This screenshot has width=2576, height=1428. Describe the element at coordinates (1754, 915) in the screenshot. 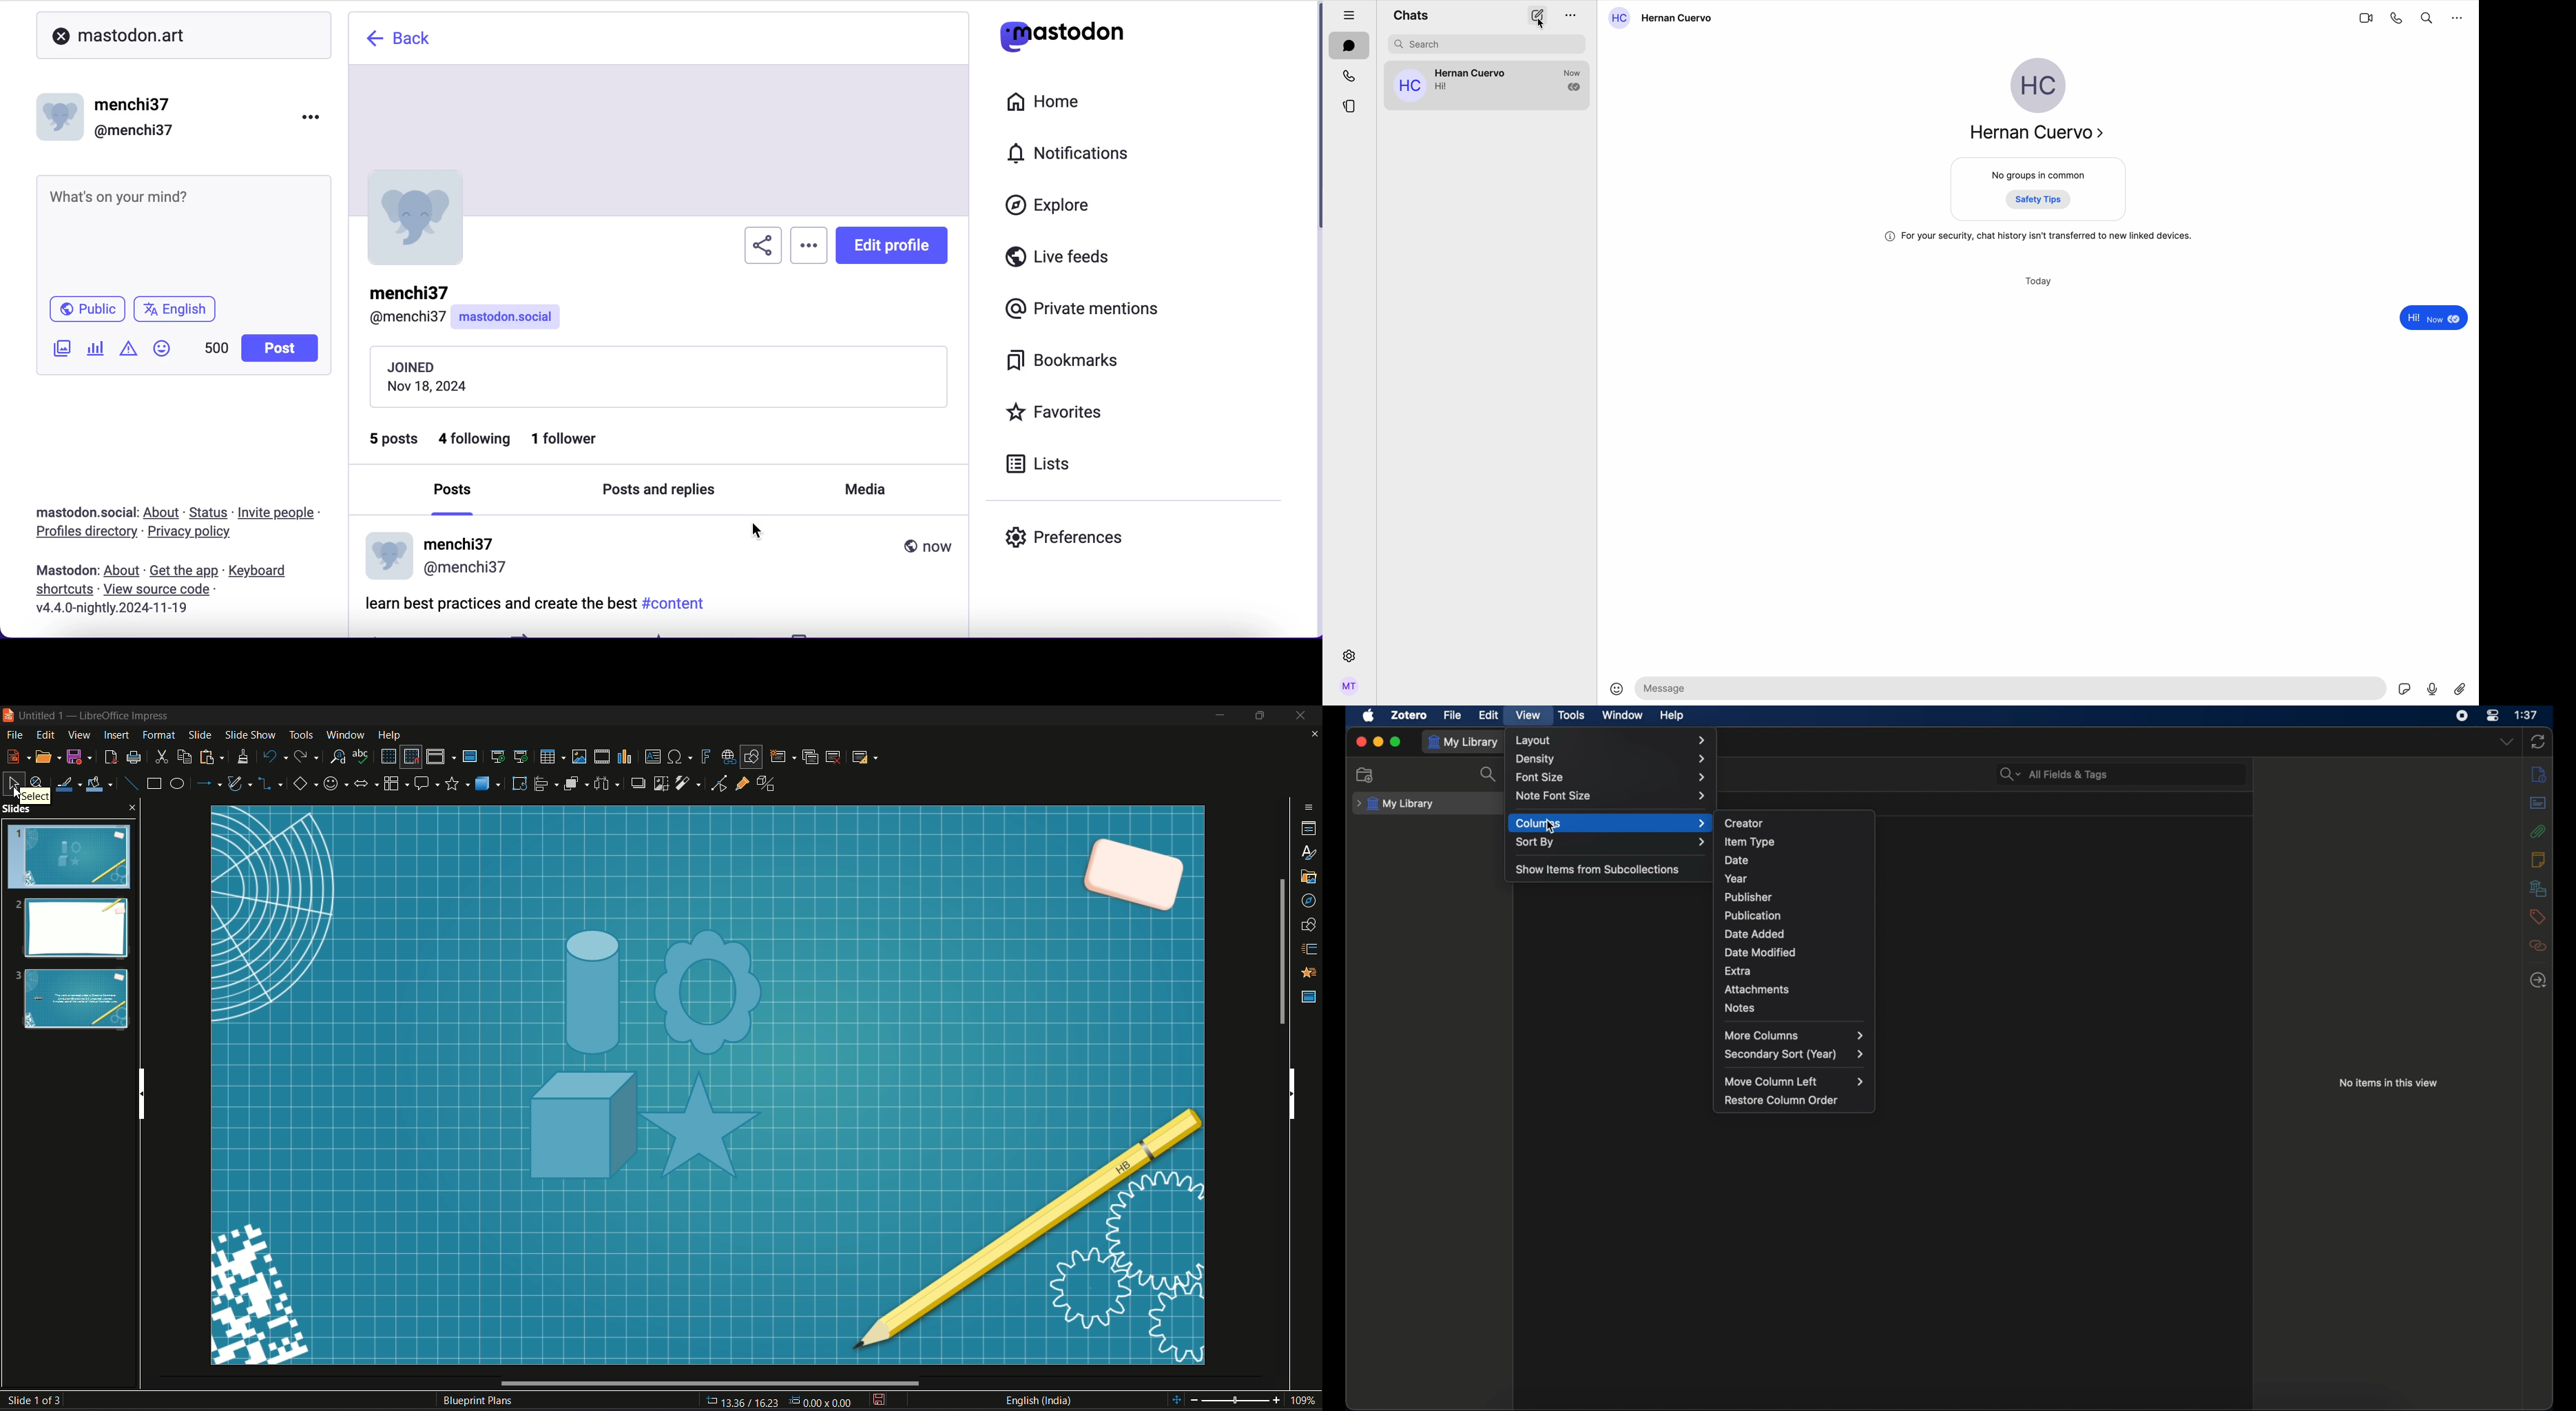

I see `publication` at that location.